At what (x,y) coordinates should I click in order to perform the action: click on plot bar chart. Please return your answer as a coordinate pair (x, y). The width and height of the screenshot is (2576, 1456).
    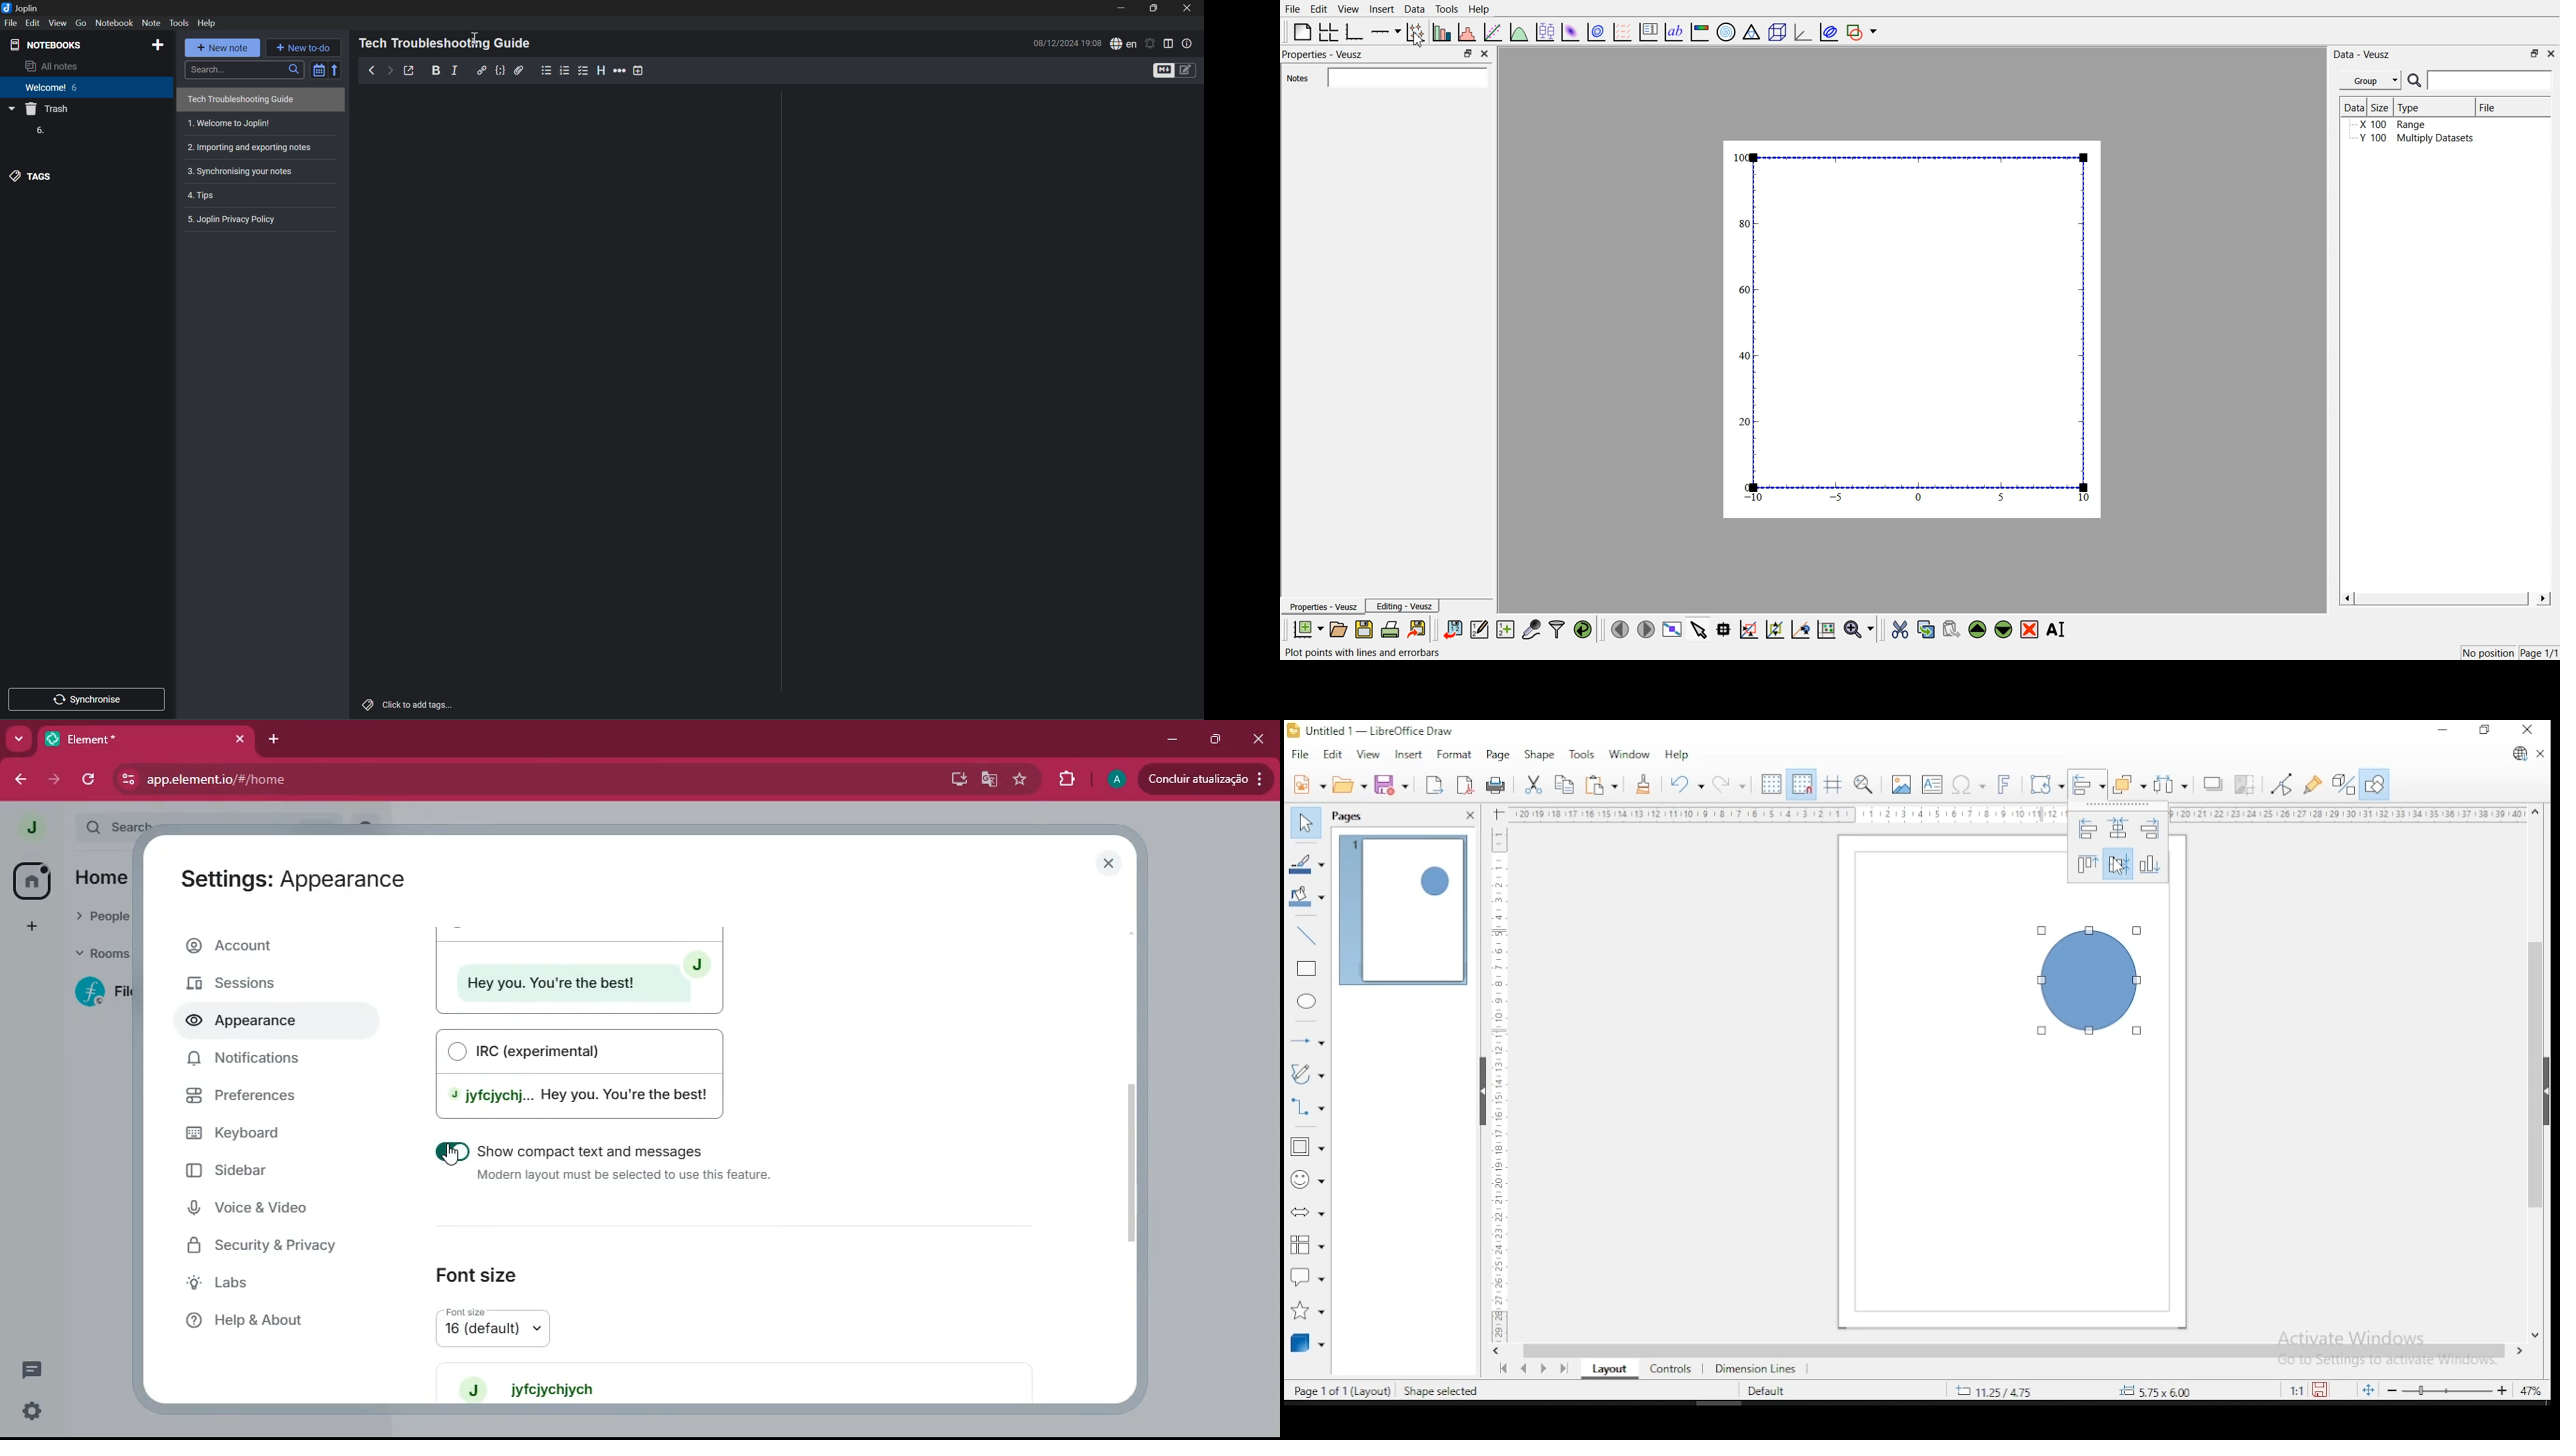
    Looking at the image, I should click on (1441, 33).